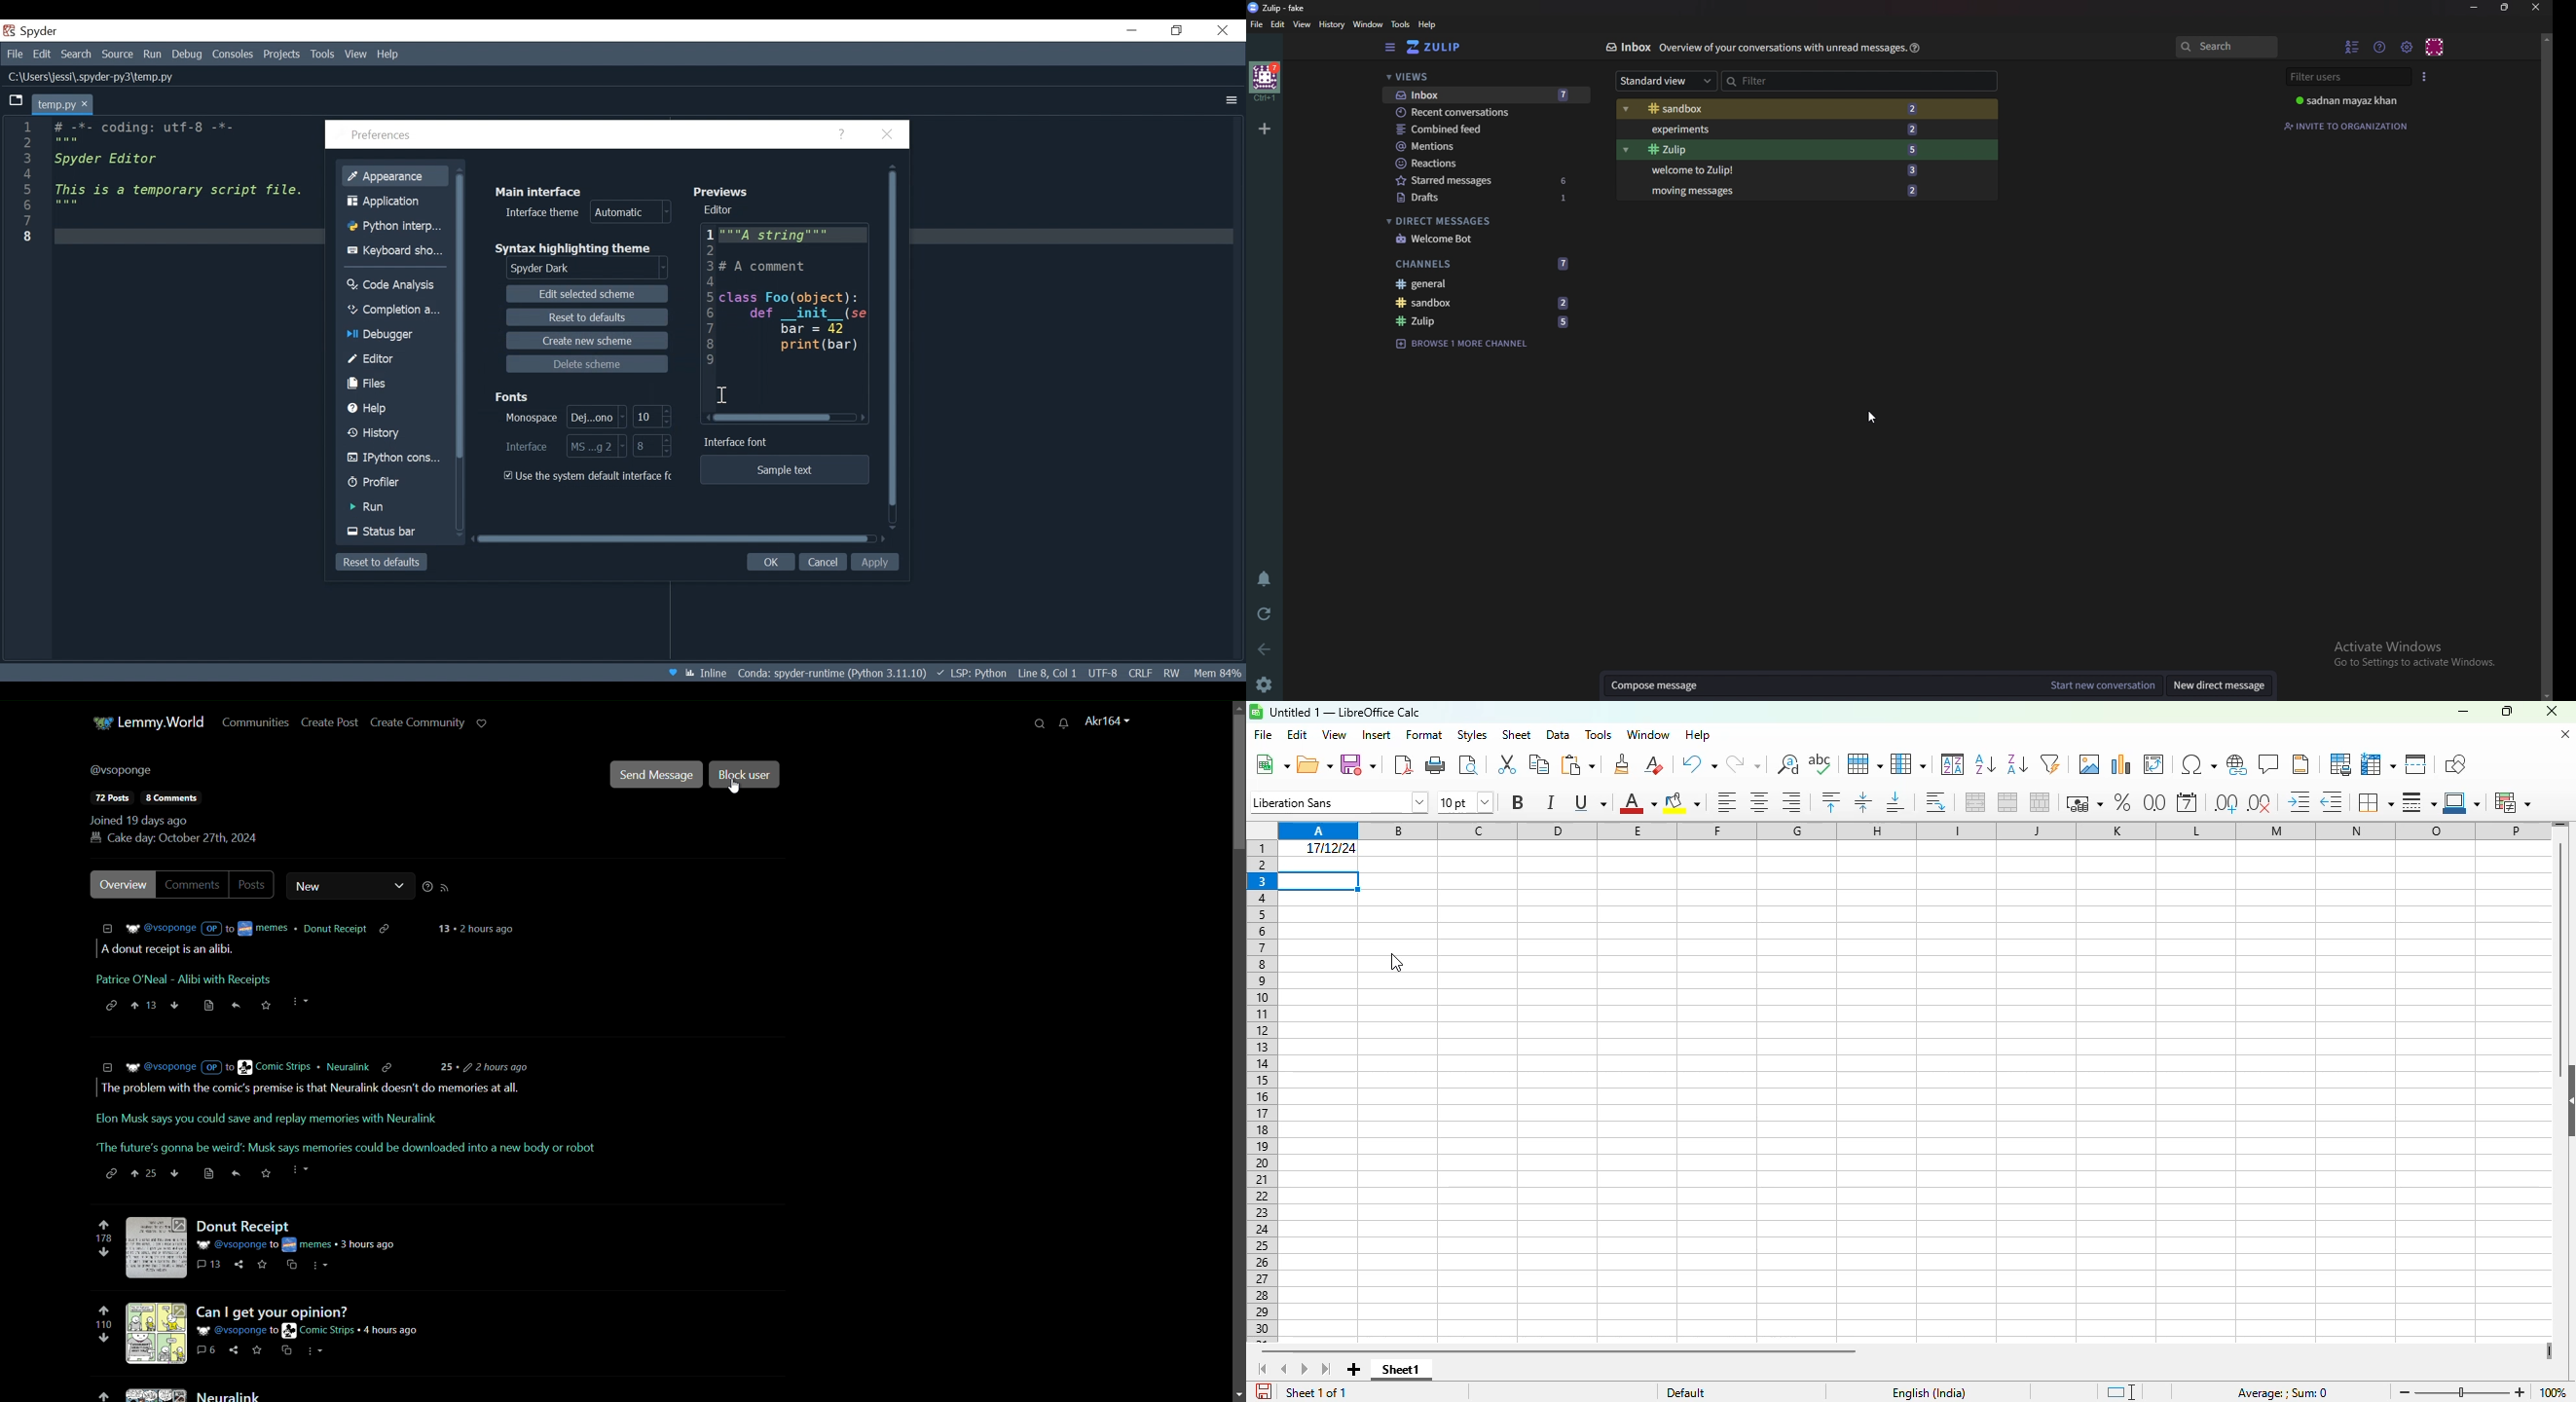  What do you see at coordinates (396, 532) in the screenshot?
I see `Status bar` at bounding box center [396, 532].